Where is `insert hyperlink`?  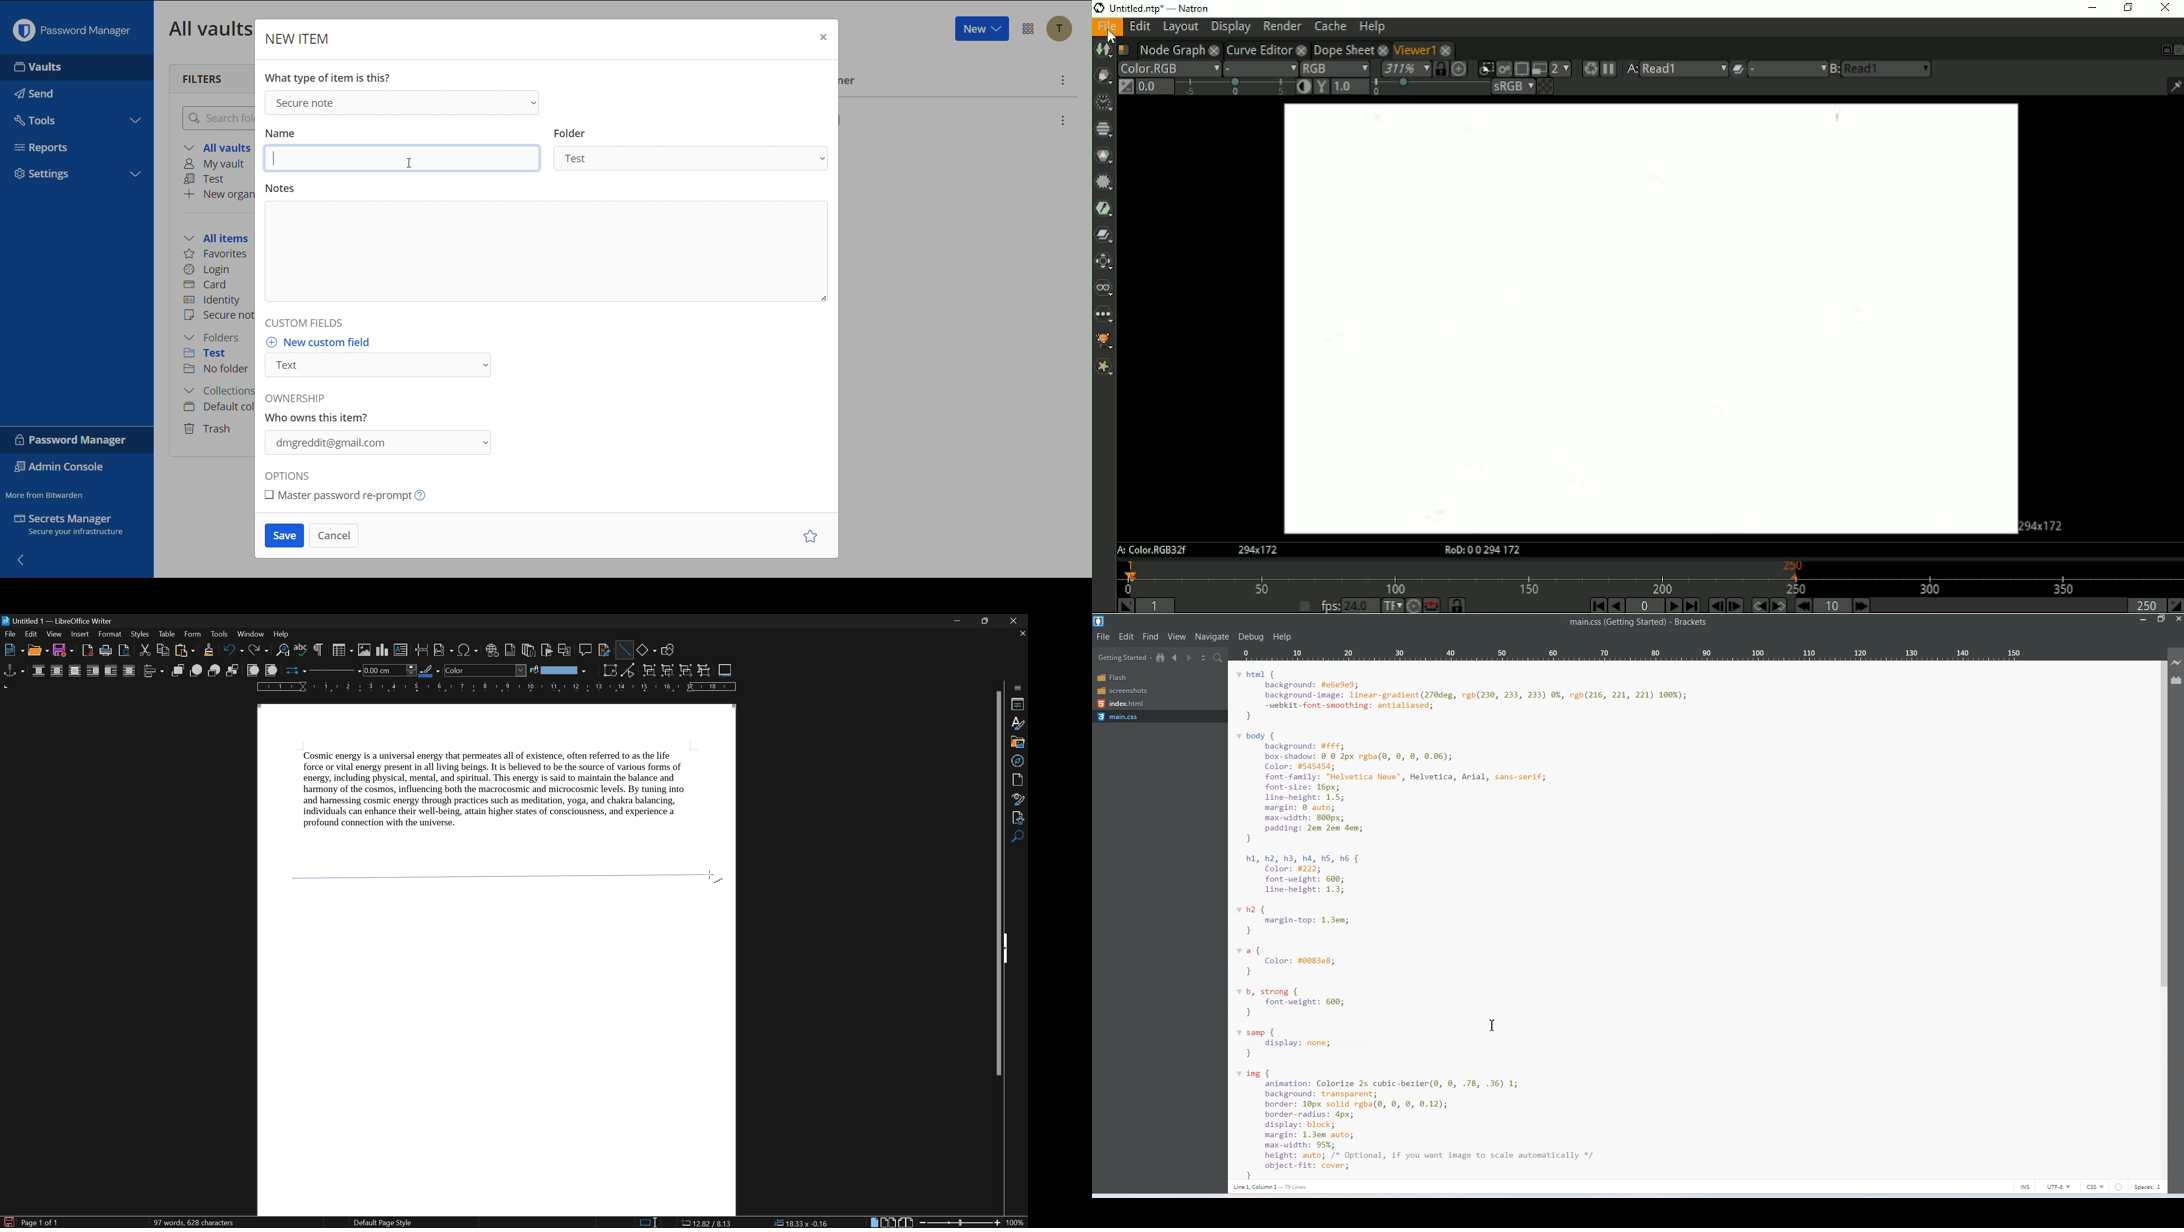 insert hyperlink is located at coordinates (493, 650).